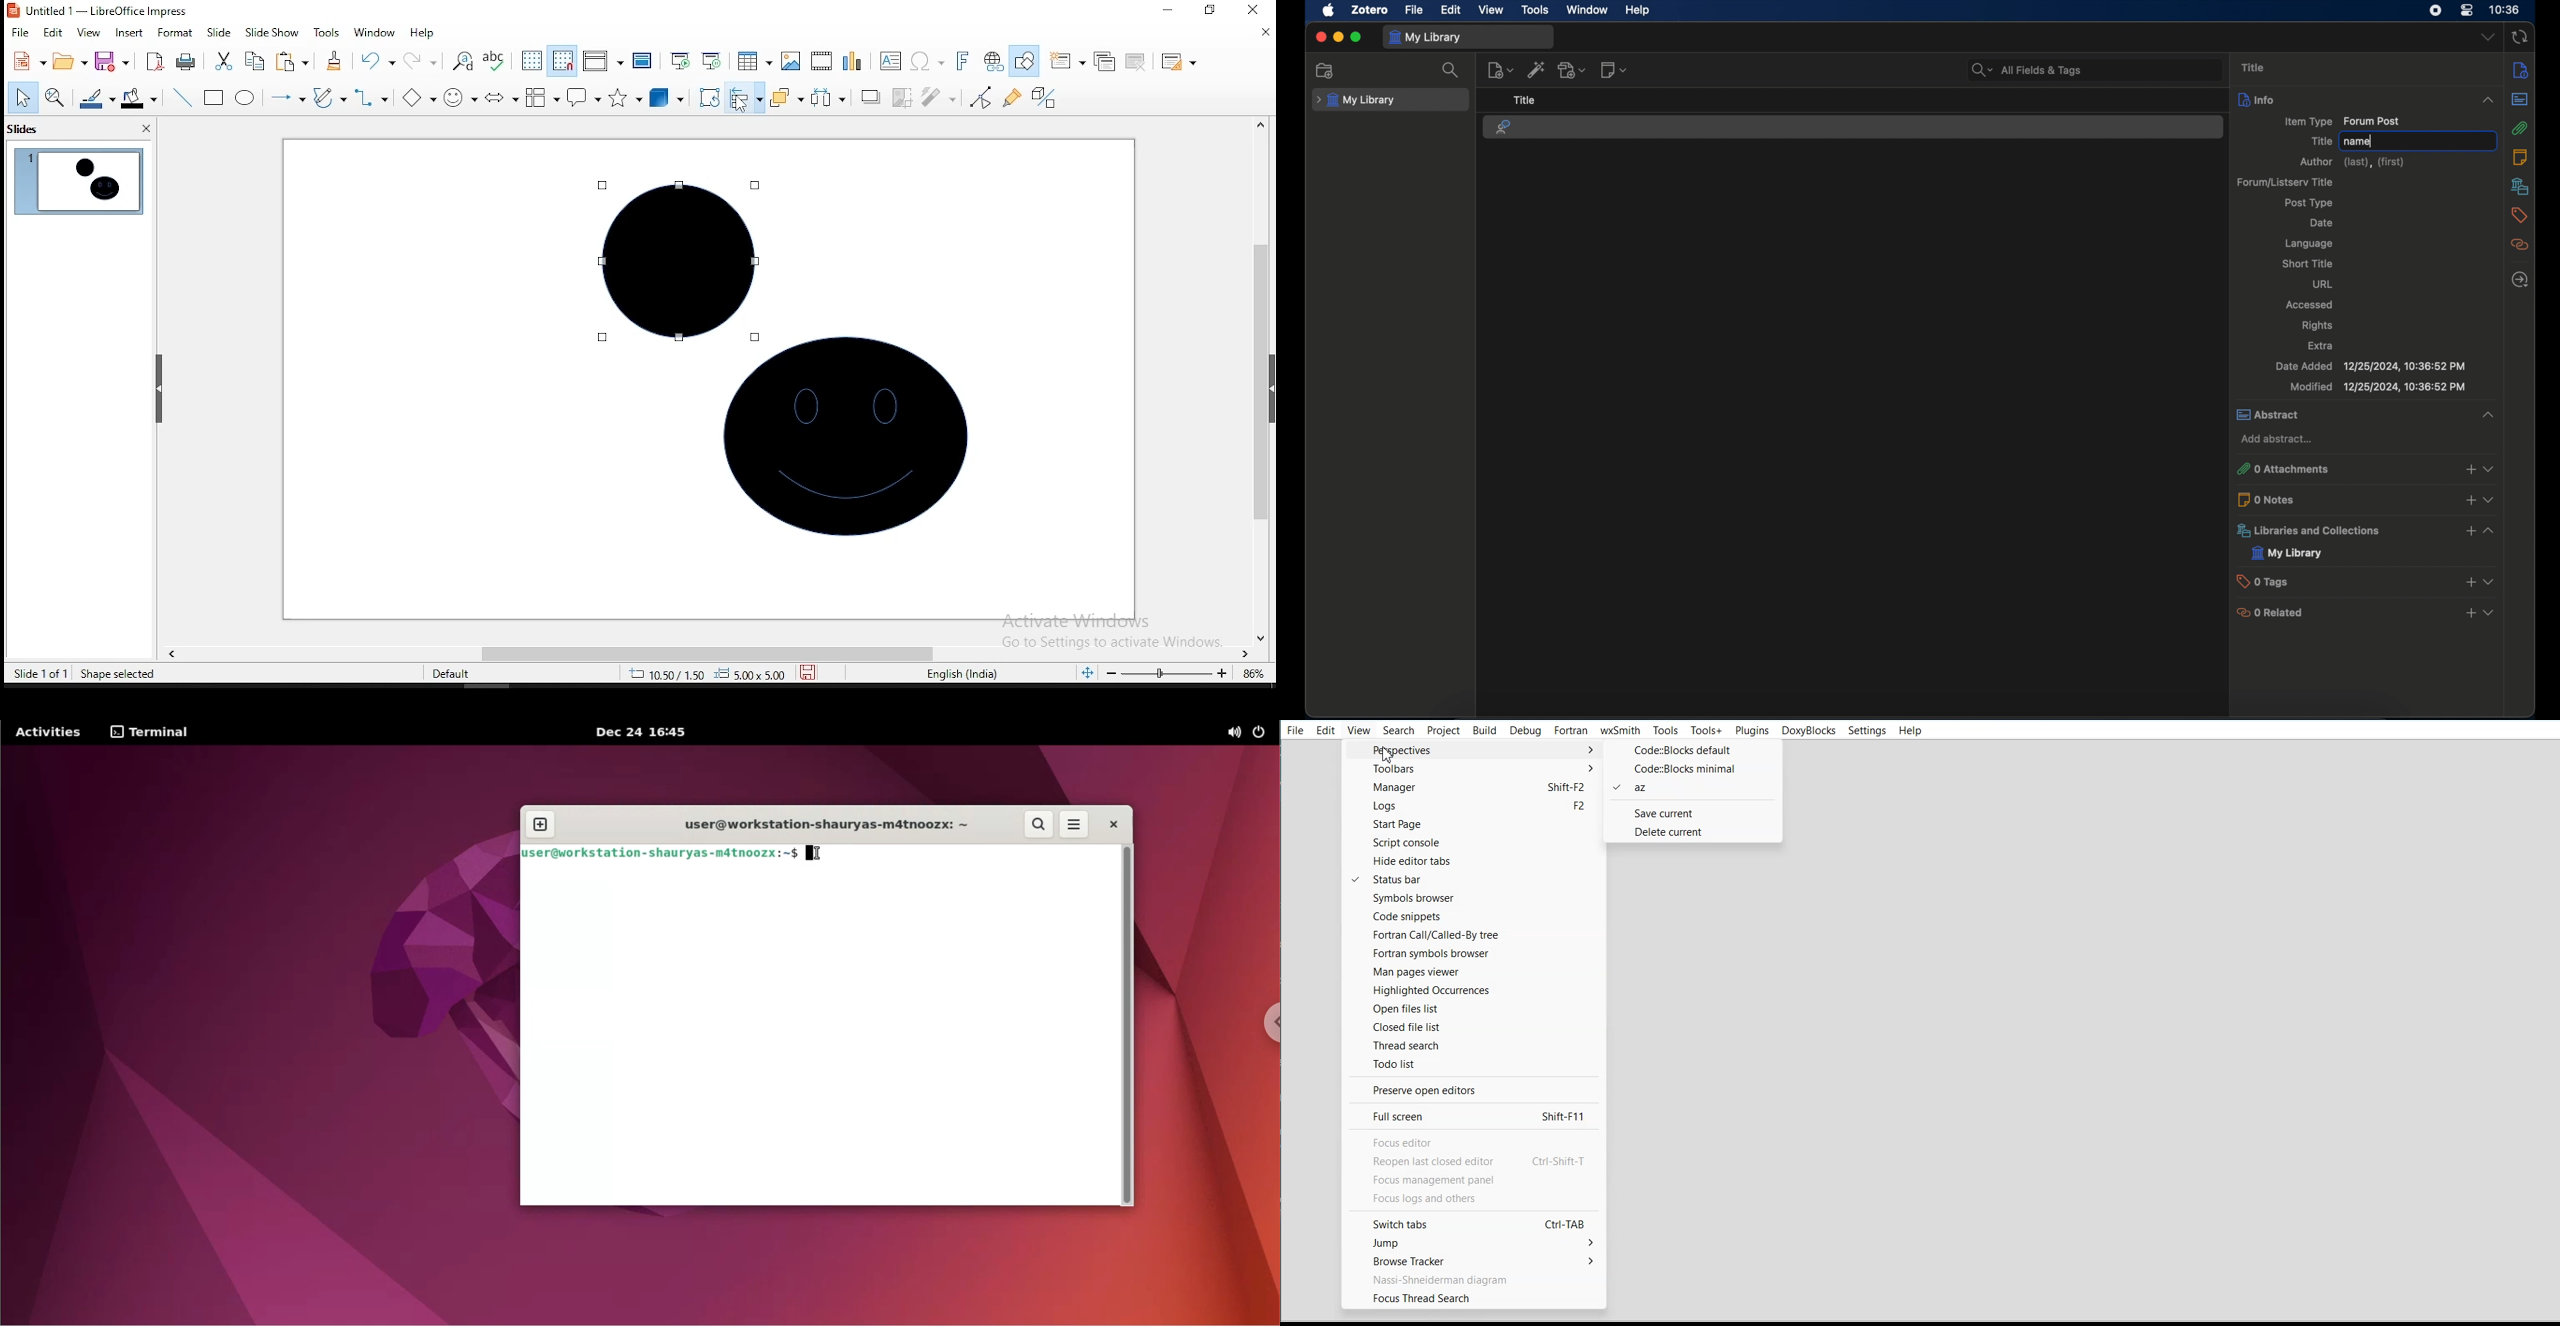 The height and width of the screenshot is (1344, 2576). Describe the element at coordinates (372, 97) in the screenshot. I see `connectors` at that location.